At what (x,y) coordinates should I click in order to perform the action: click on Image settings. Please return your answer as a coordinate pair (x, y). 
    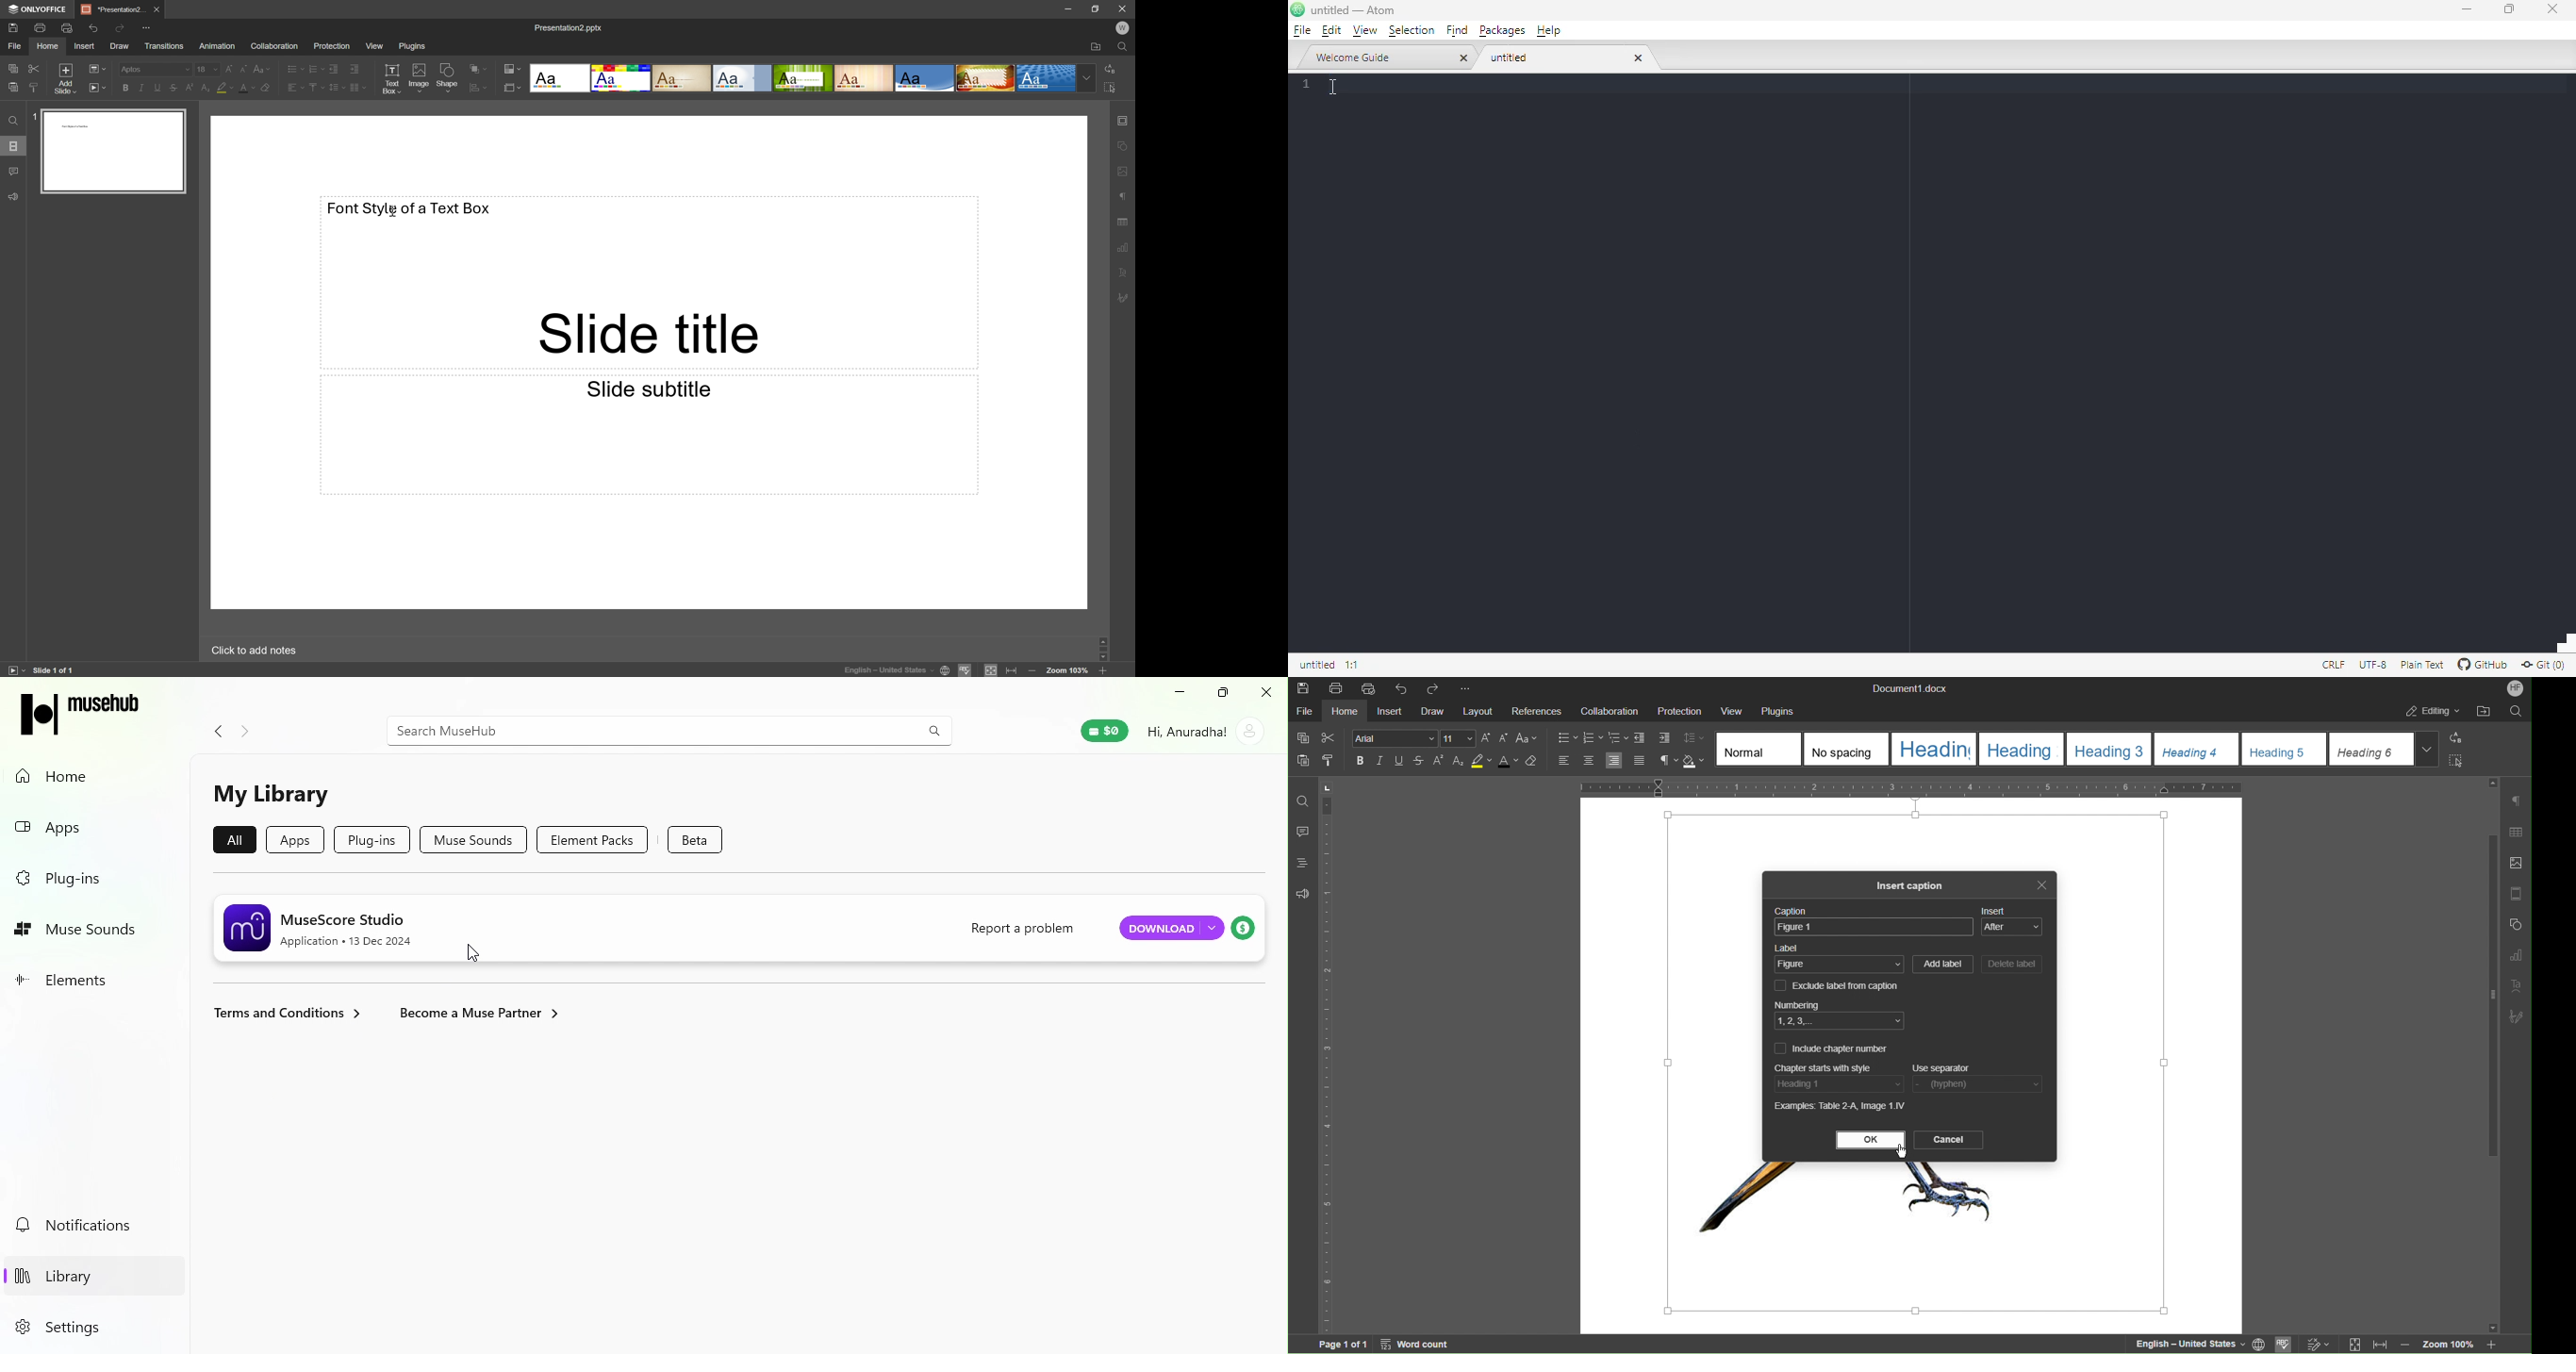
    Looking at the image, I should click on (1126, 170).